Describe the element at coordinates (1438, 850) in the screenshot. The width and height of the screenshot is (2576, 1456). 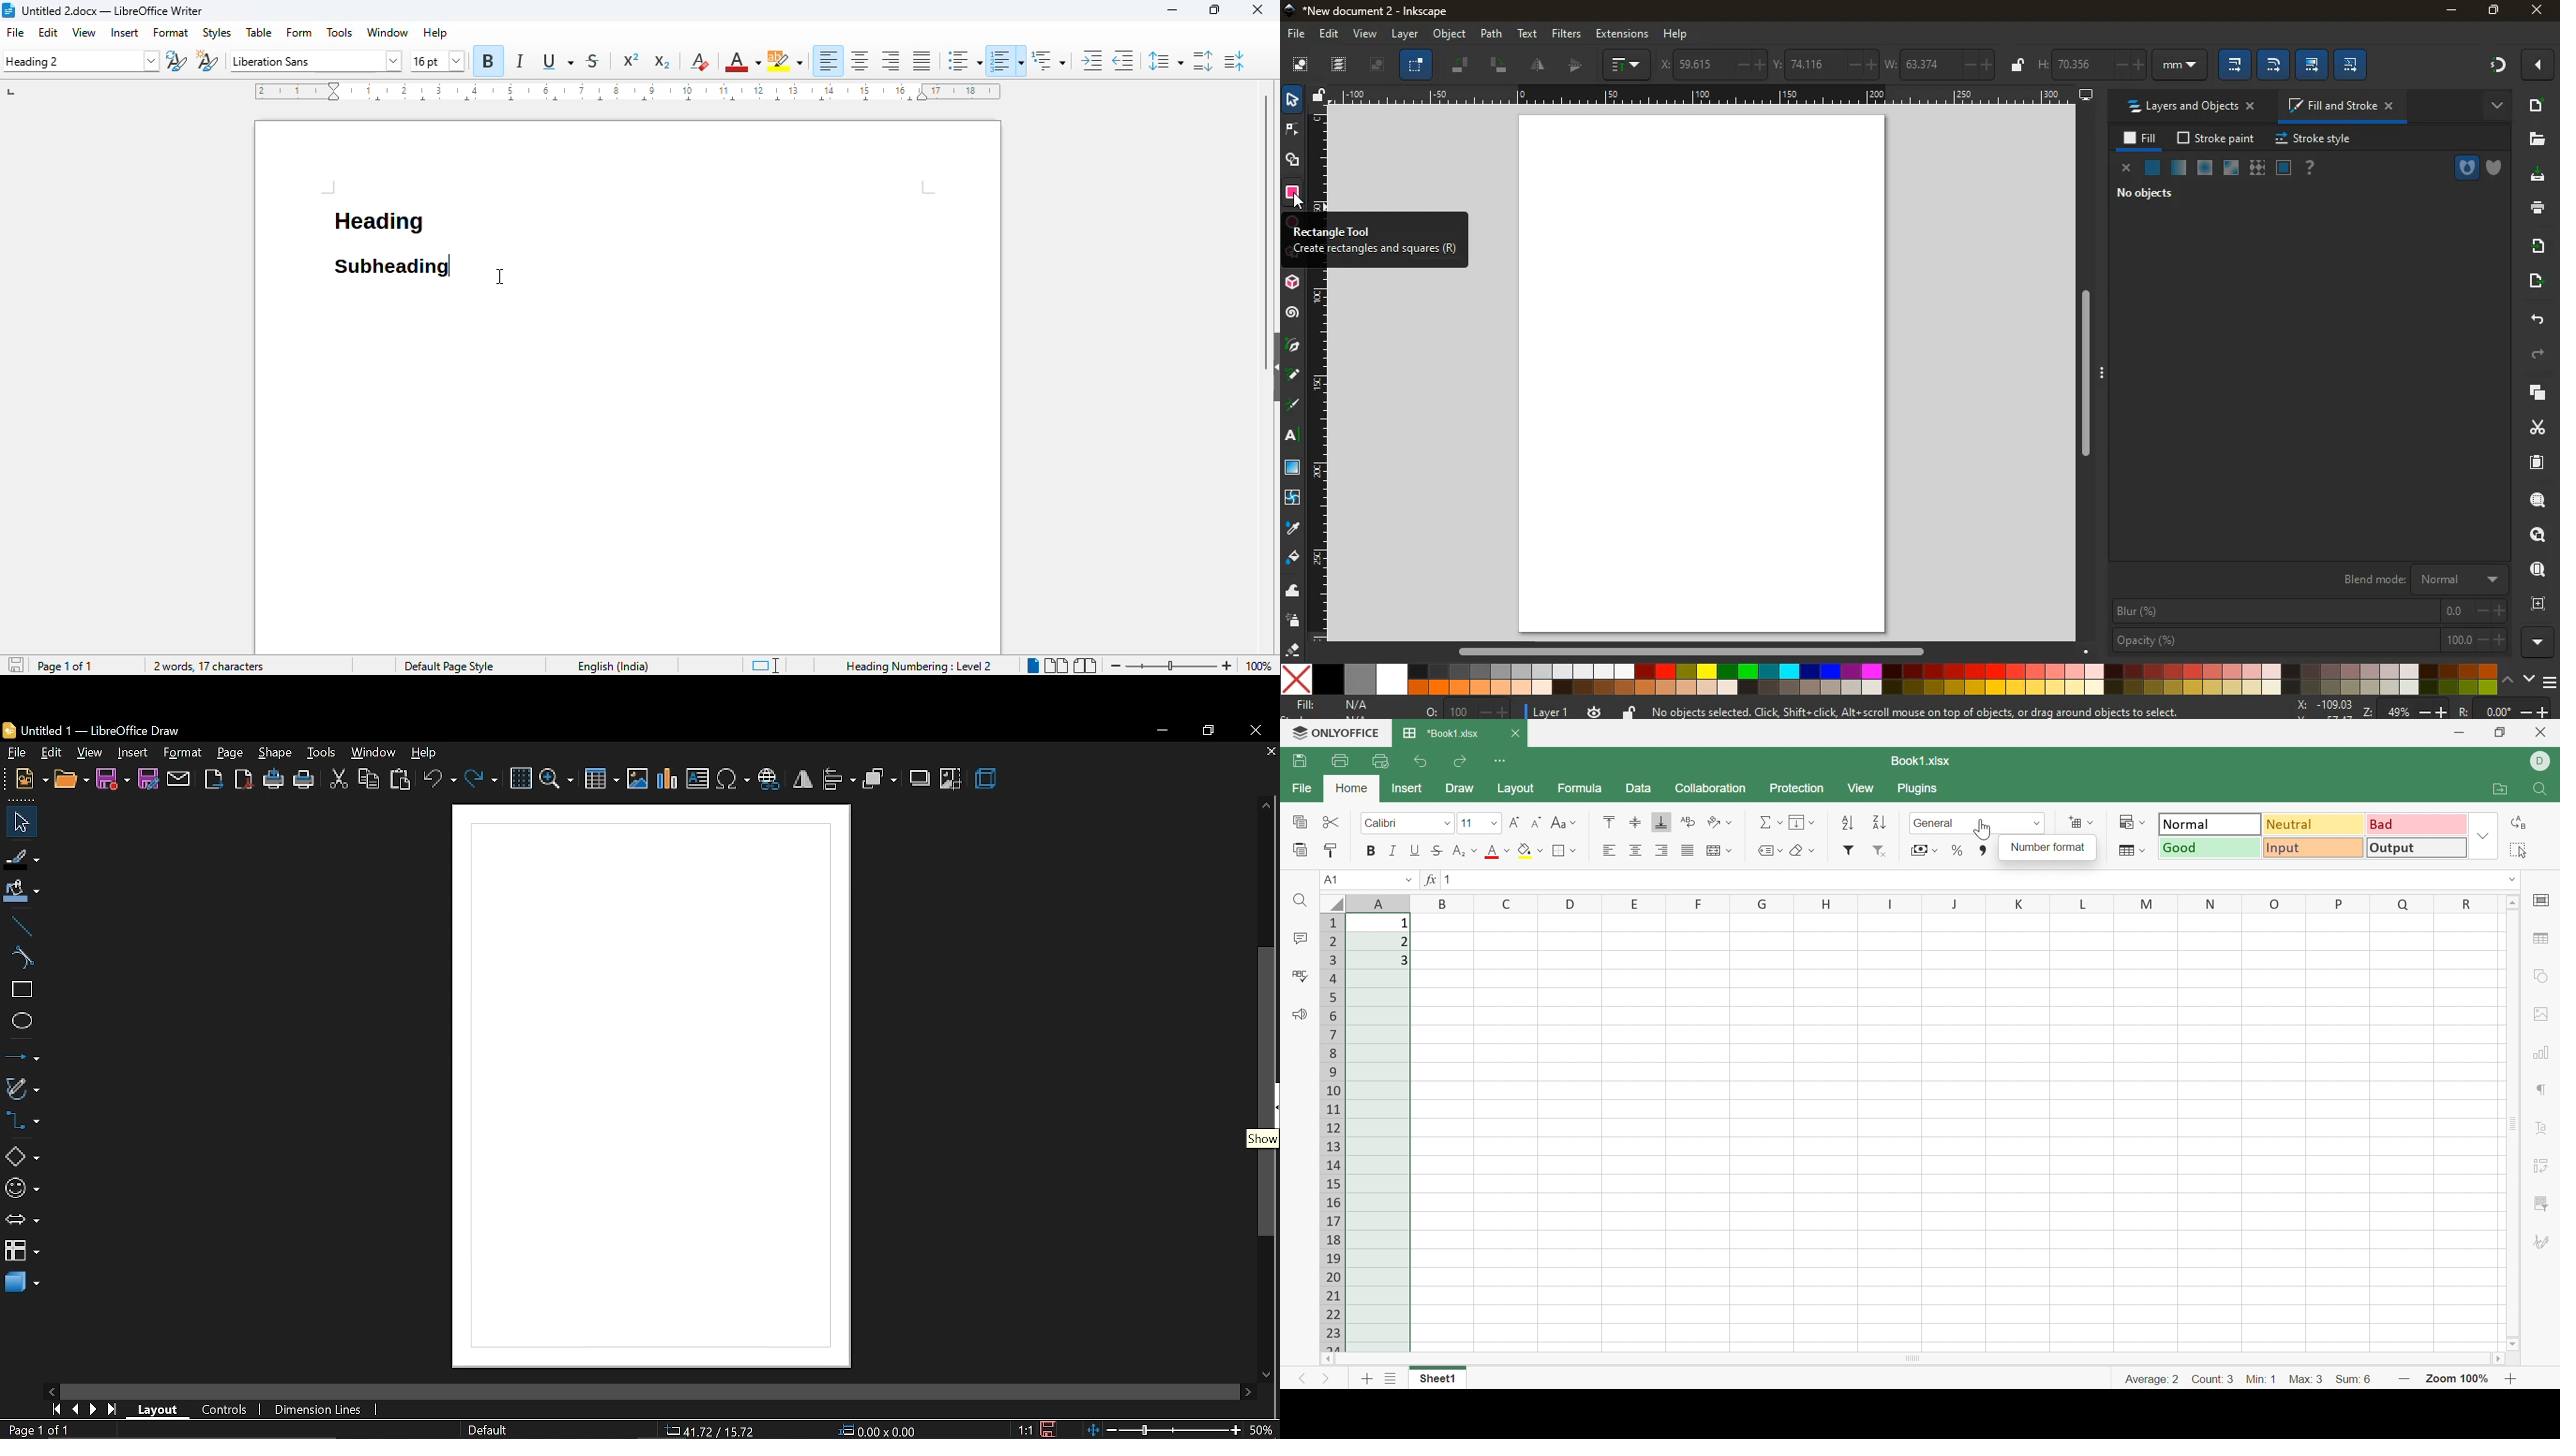
I see `Strikethrough` at that location.